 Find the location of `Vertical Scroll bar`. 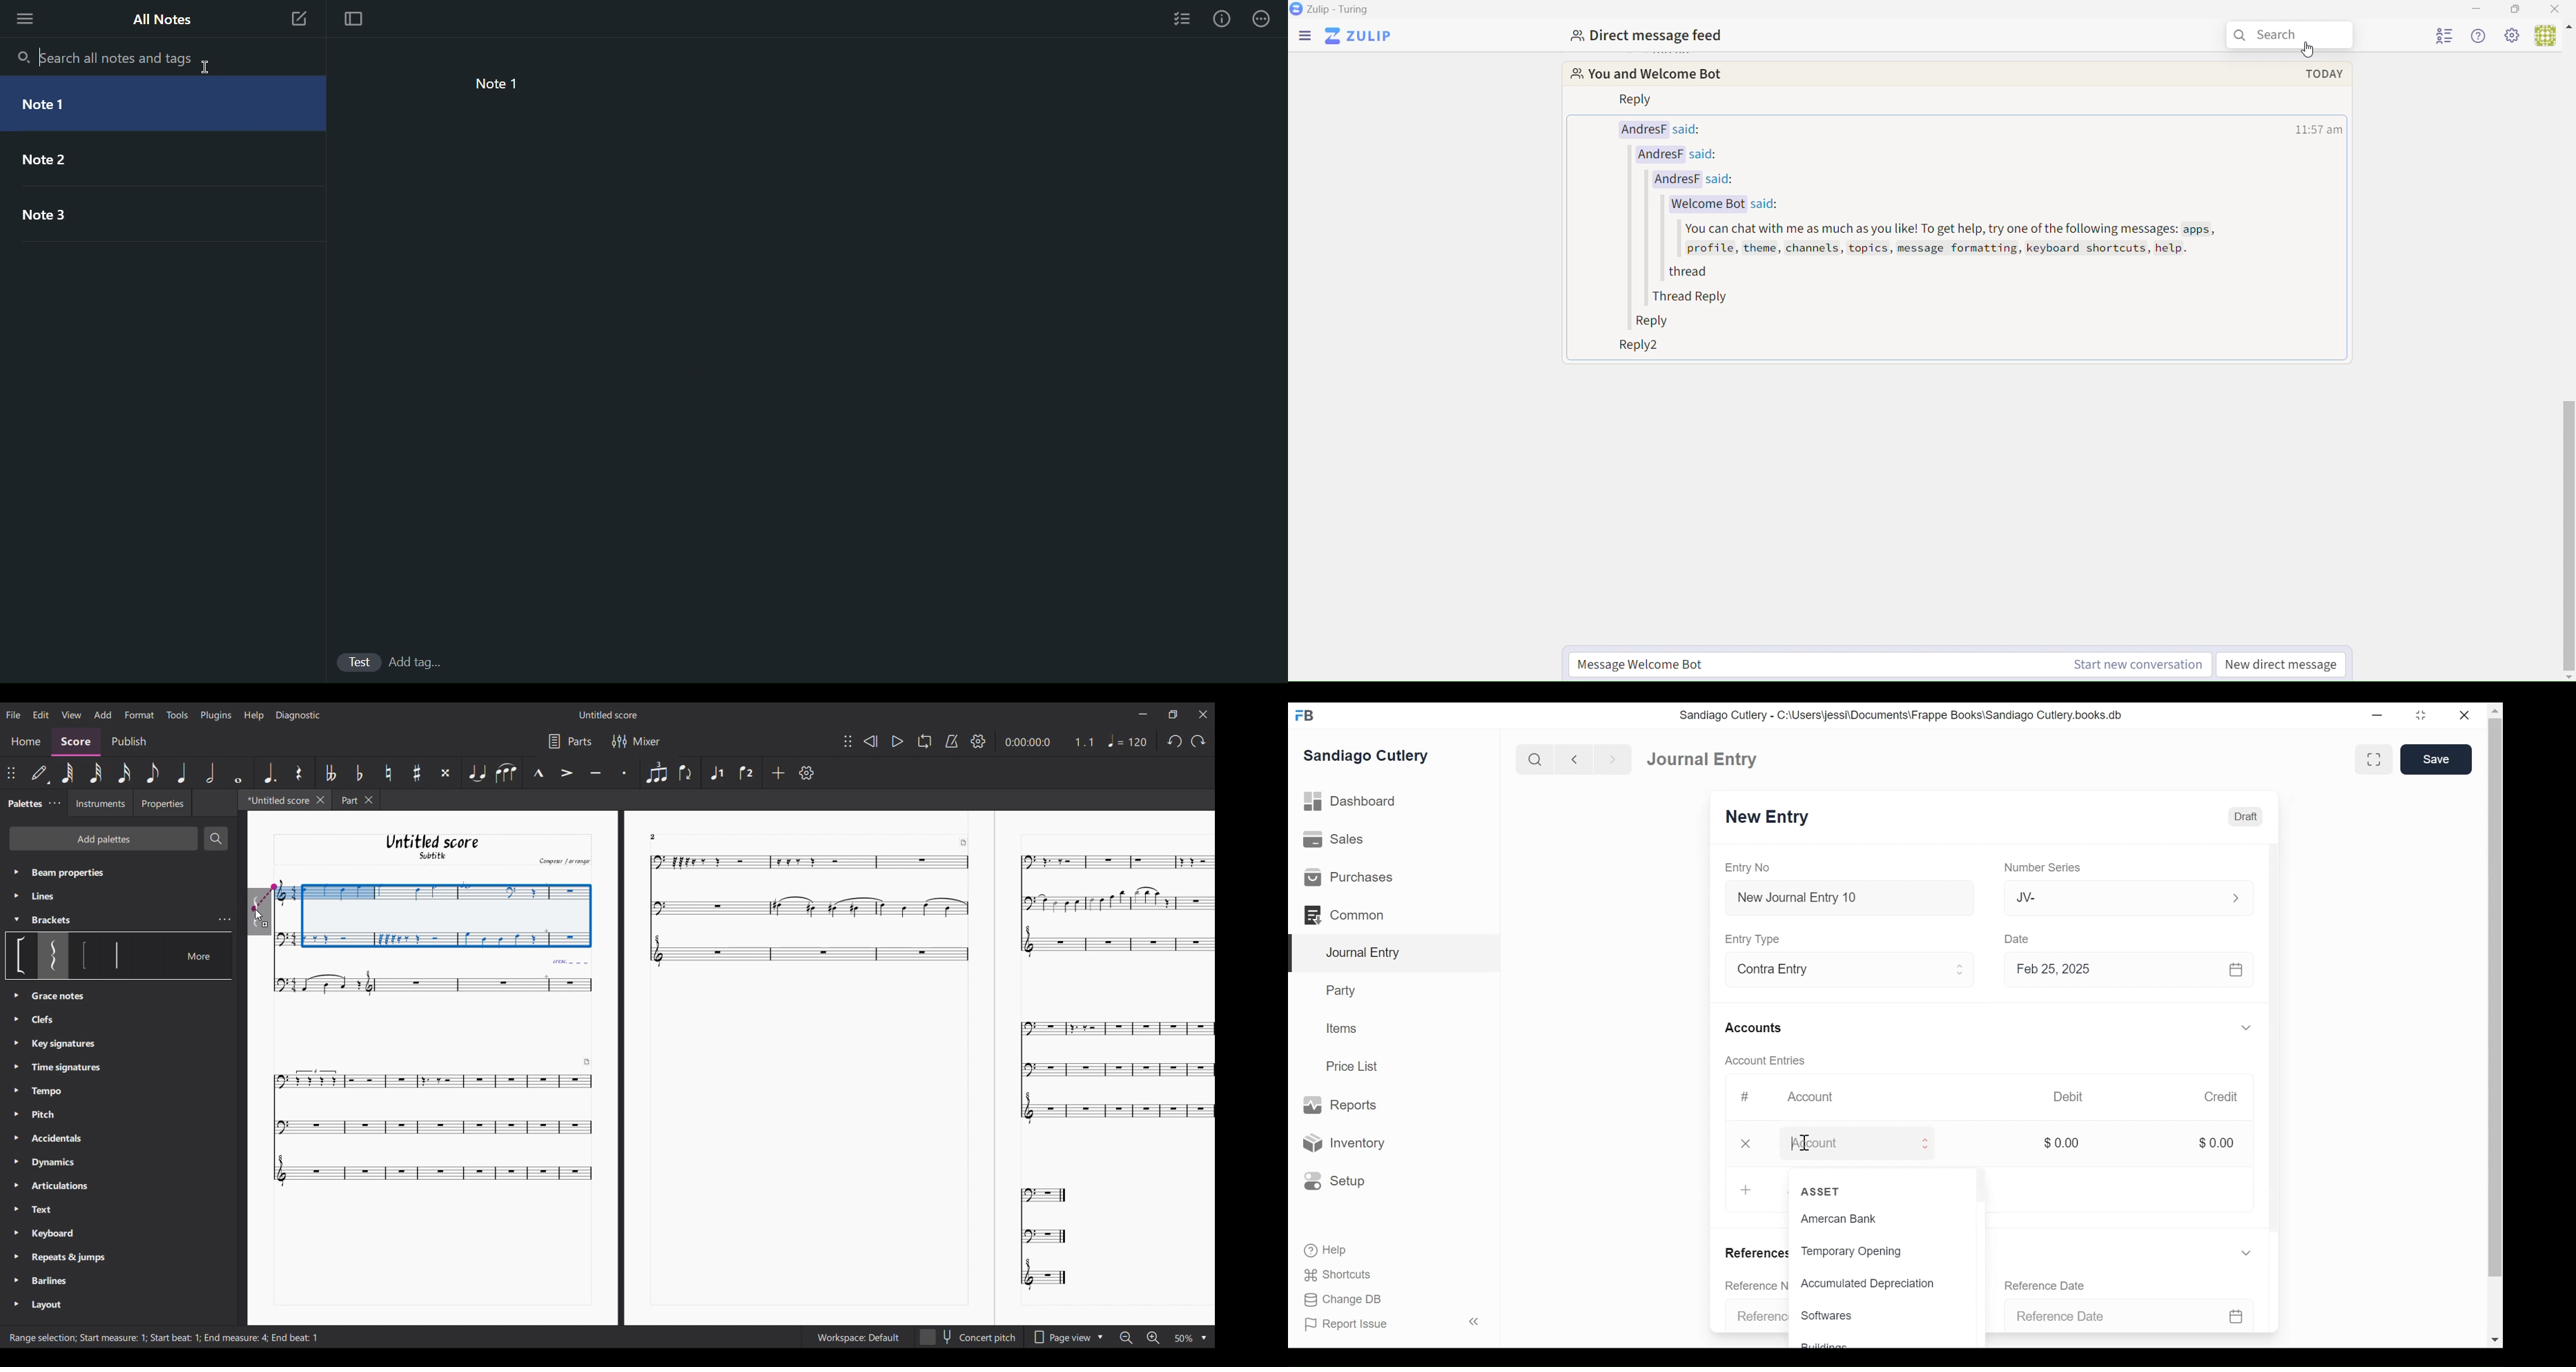

Vertical Scroll bar is located at coordinates (2277, 1046).